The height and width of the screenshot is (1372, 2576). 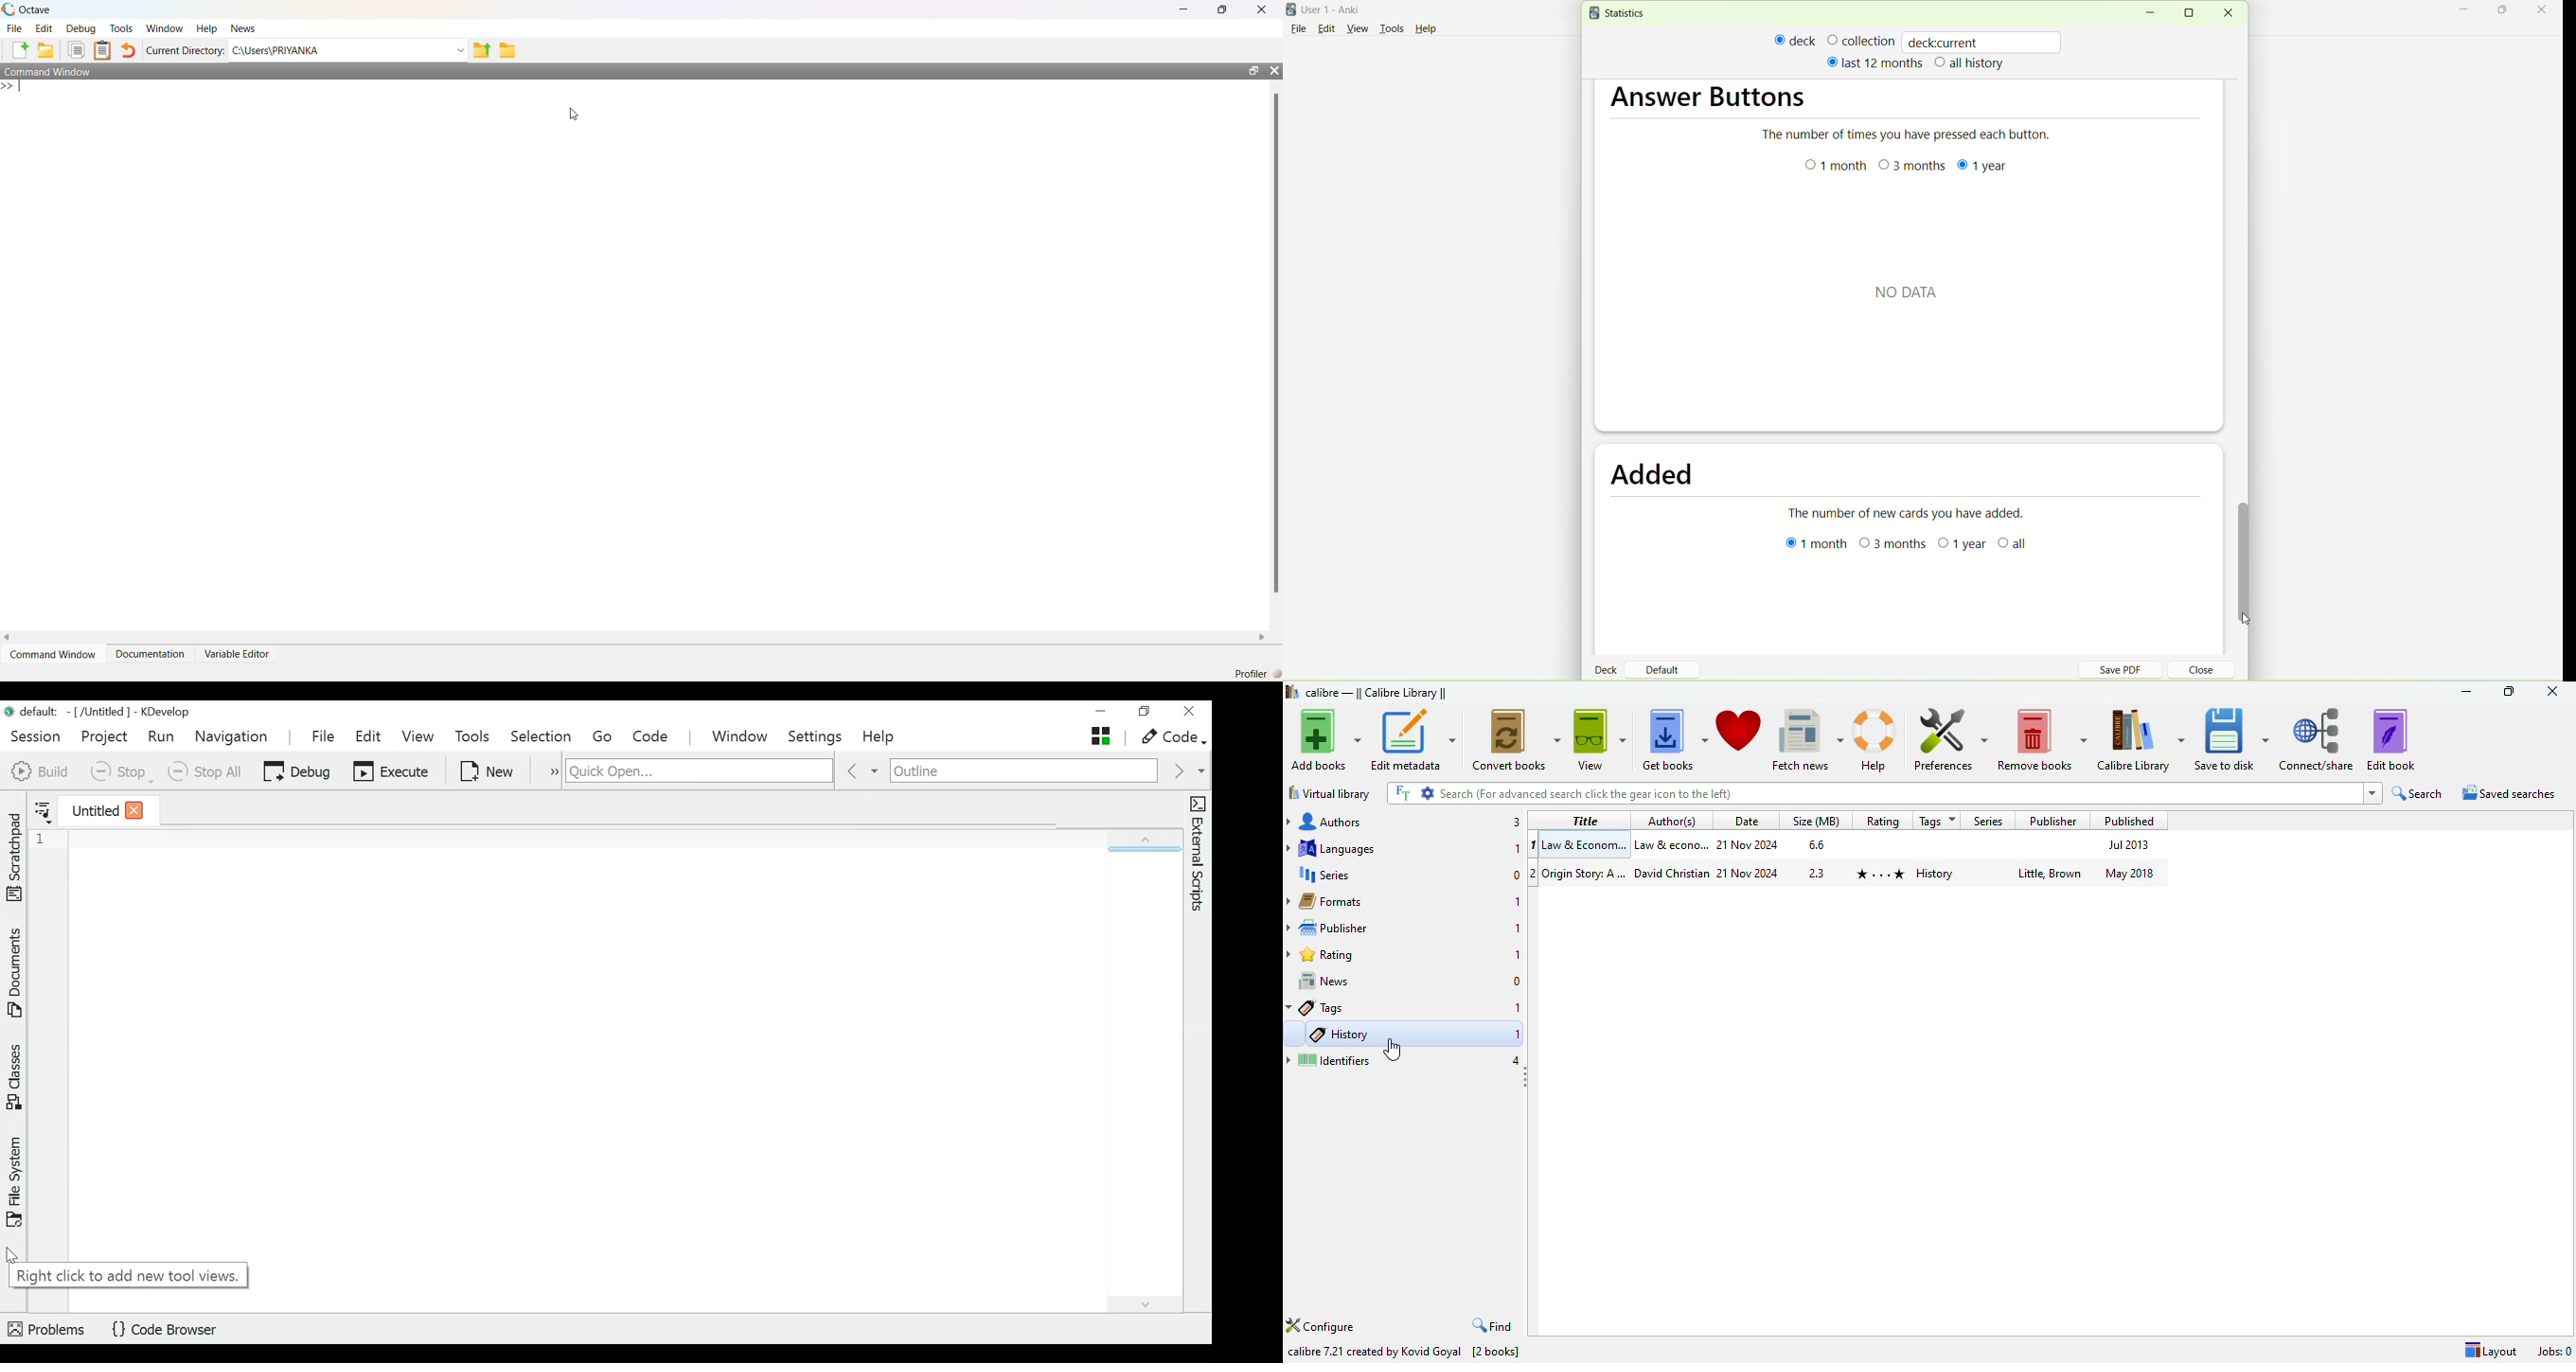 What do you see at coordinates (1533, 845) in the screenshot?
I see `1` at bounding box center [1533, 845].